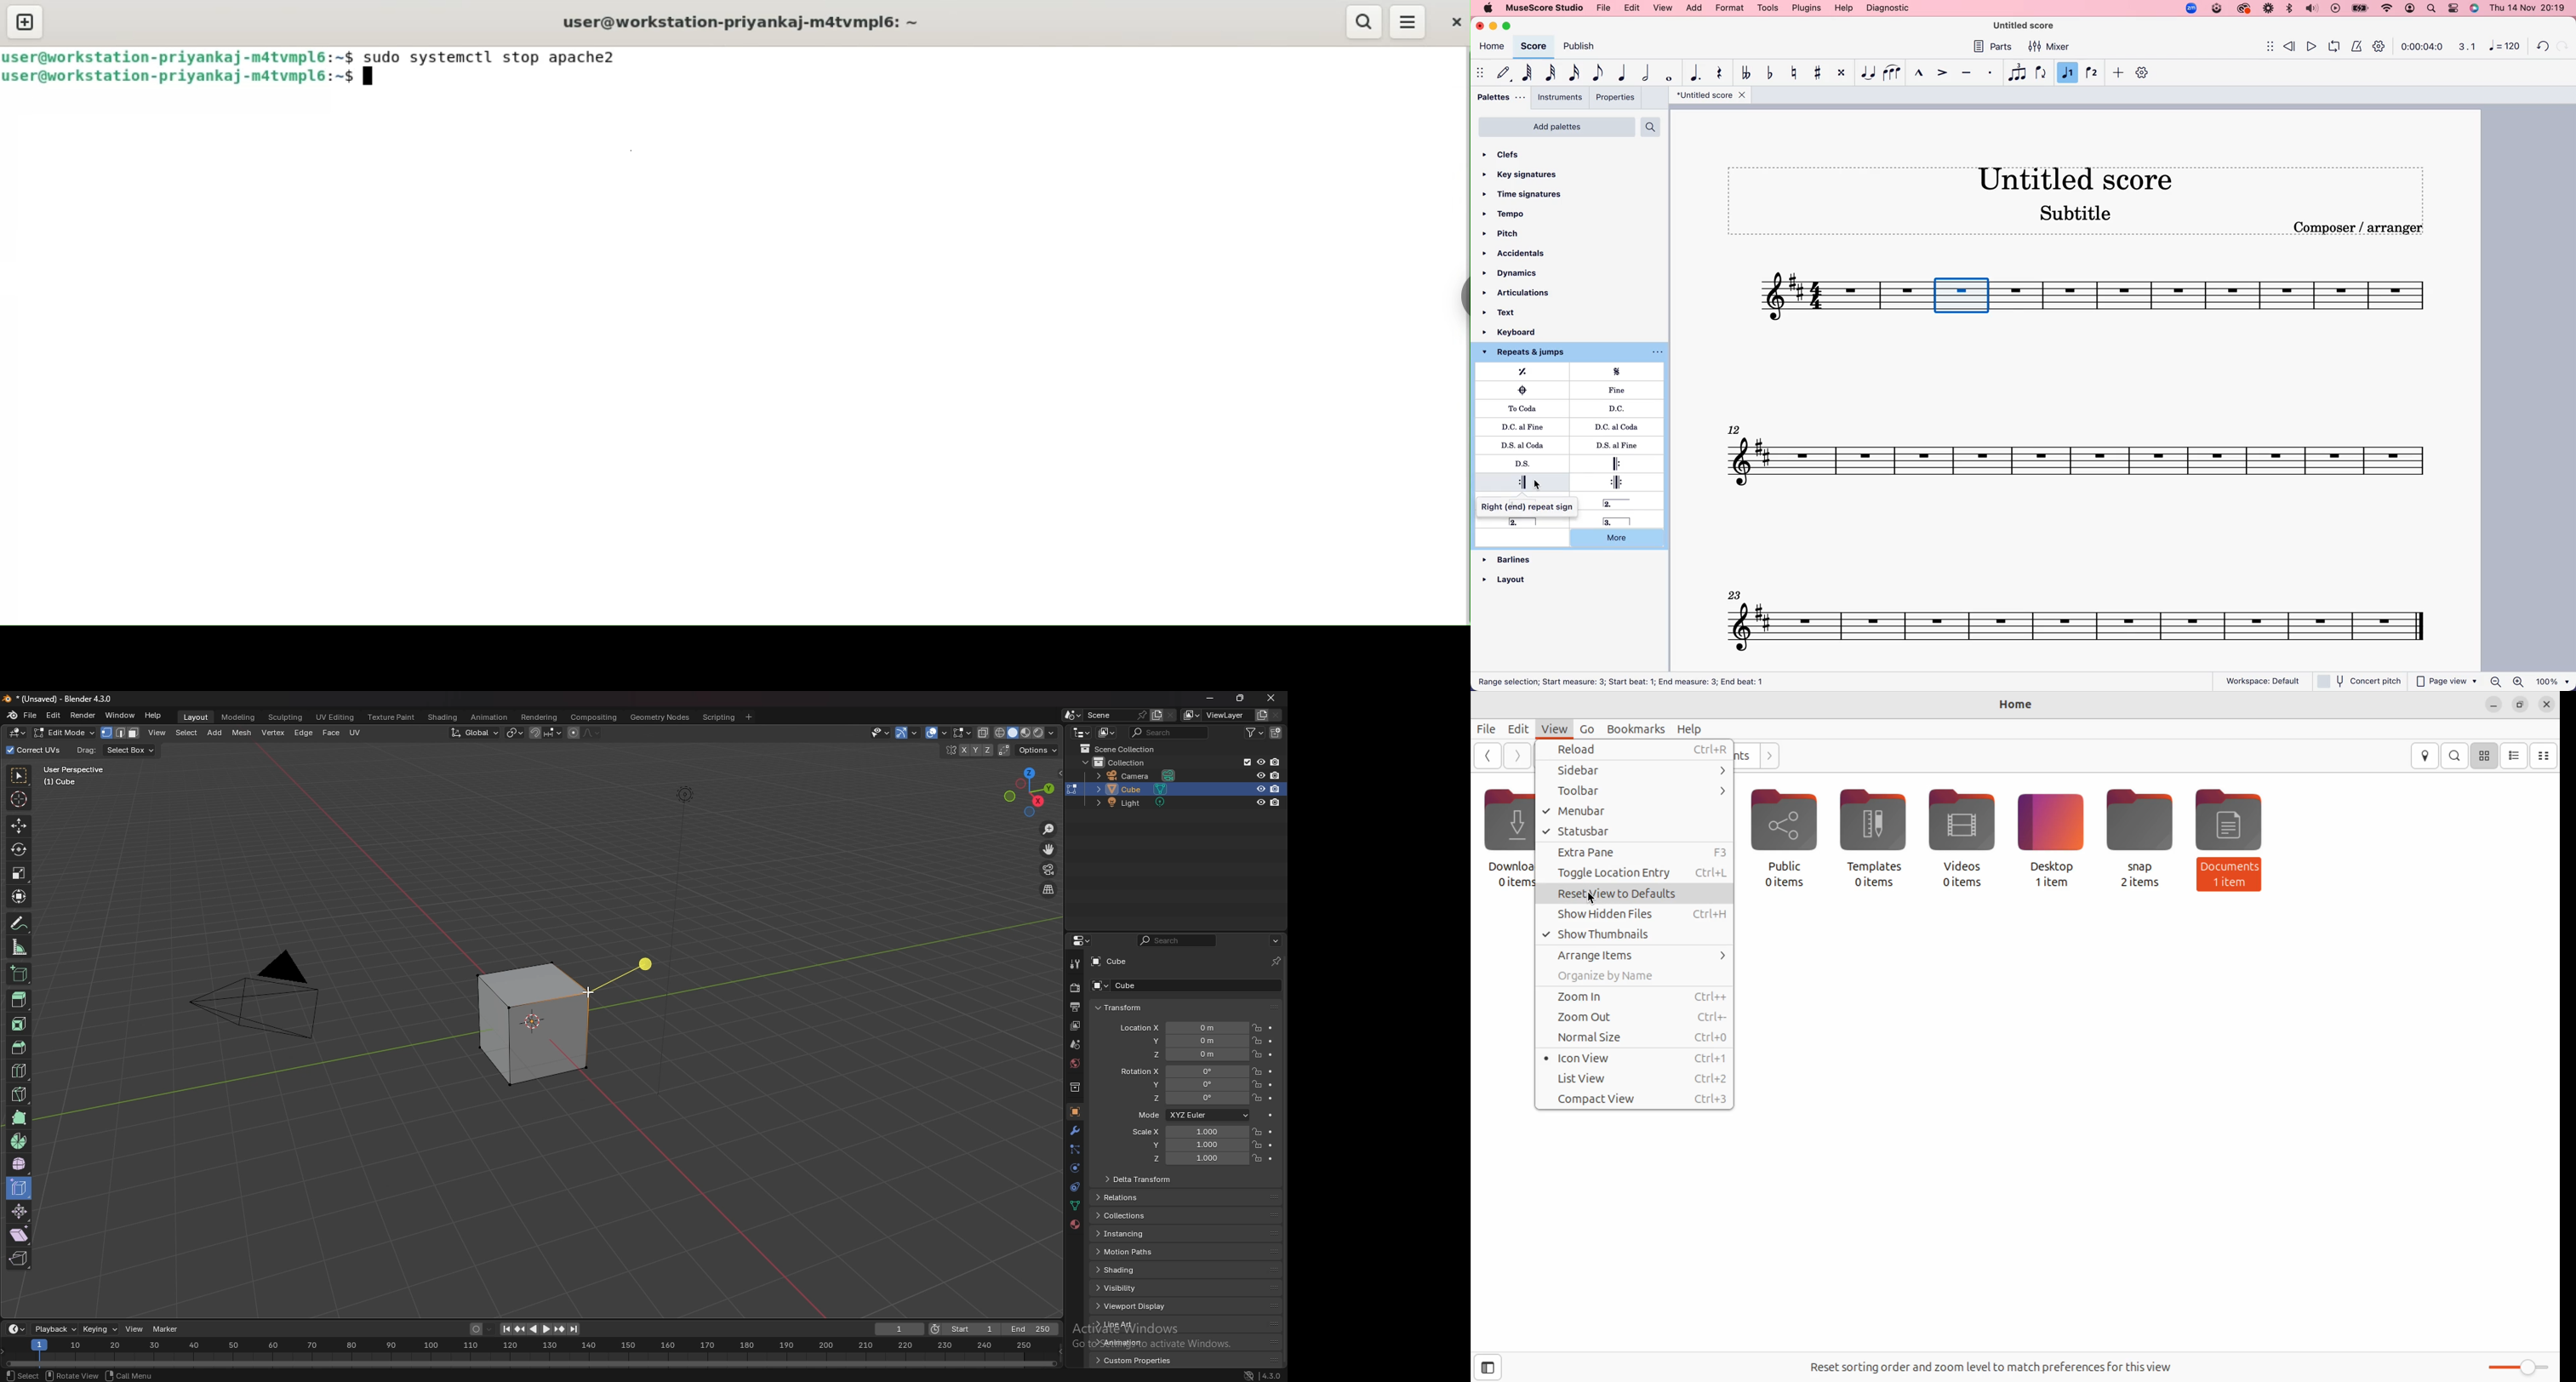  What do you see at coordinates (2144, 72) in the screenshot?
I see `settings` at bounding box center [2144, 72].